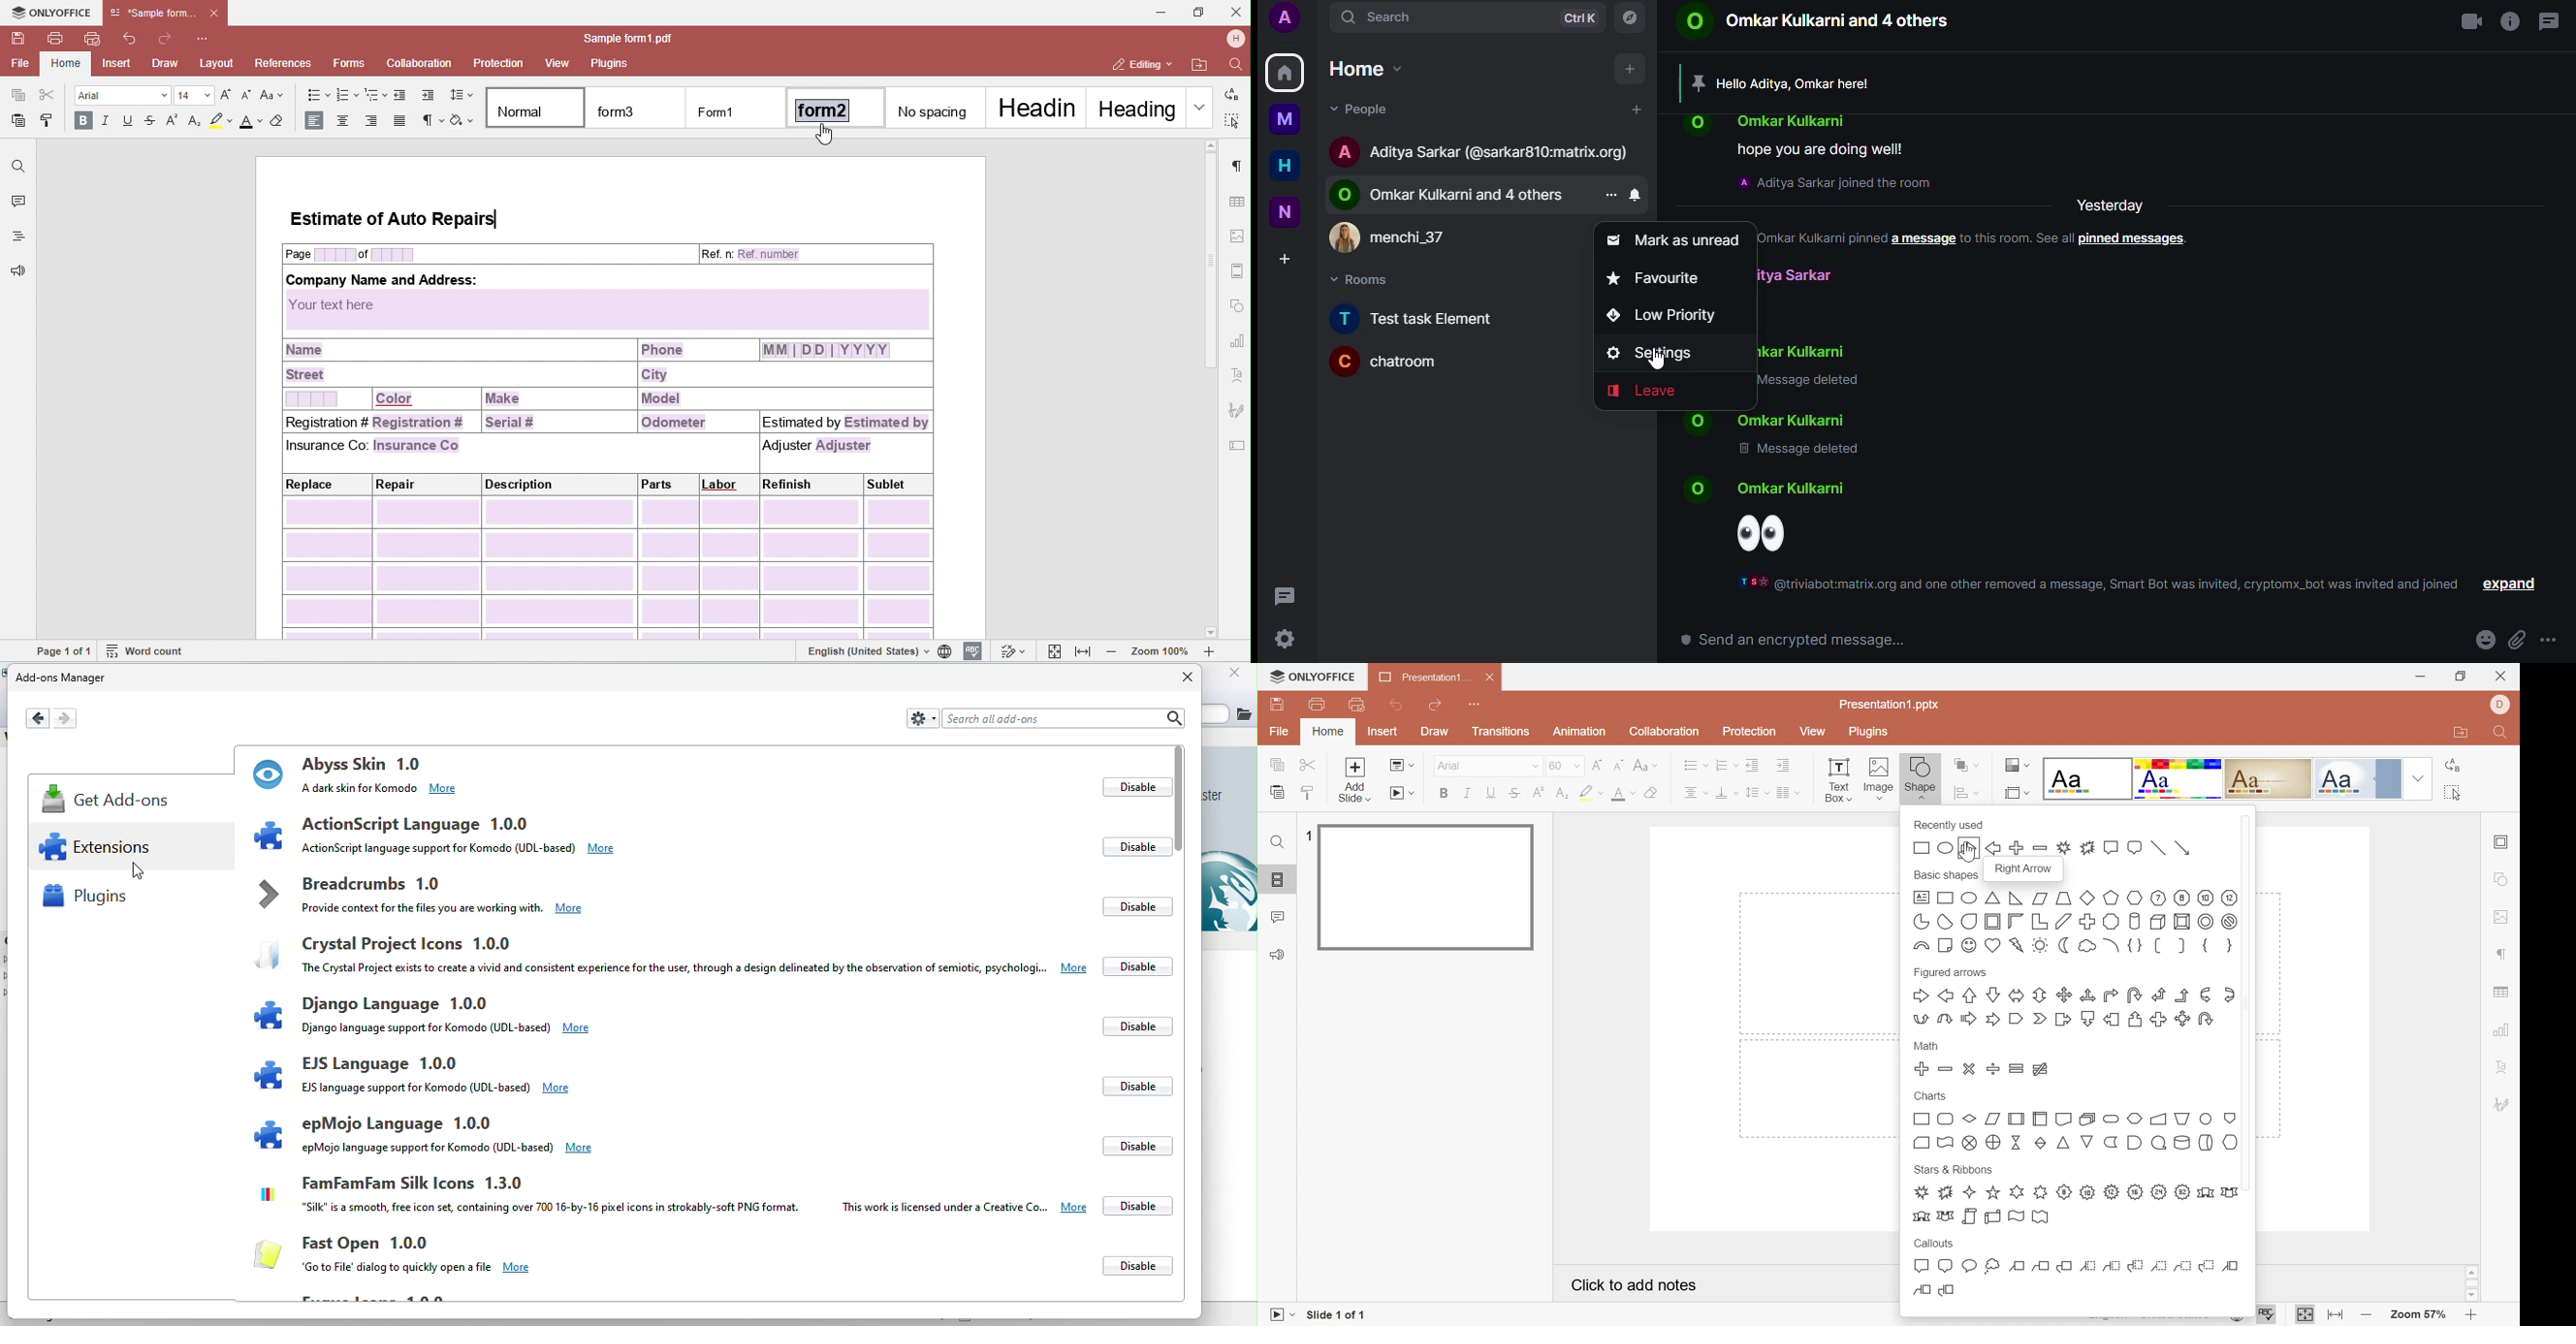  What do you see at coordinates (2474, 1297) in the screenshot?
I see `Scroll down` at bounding box center [2474, 1297].